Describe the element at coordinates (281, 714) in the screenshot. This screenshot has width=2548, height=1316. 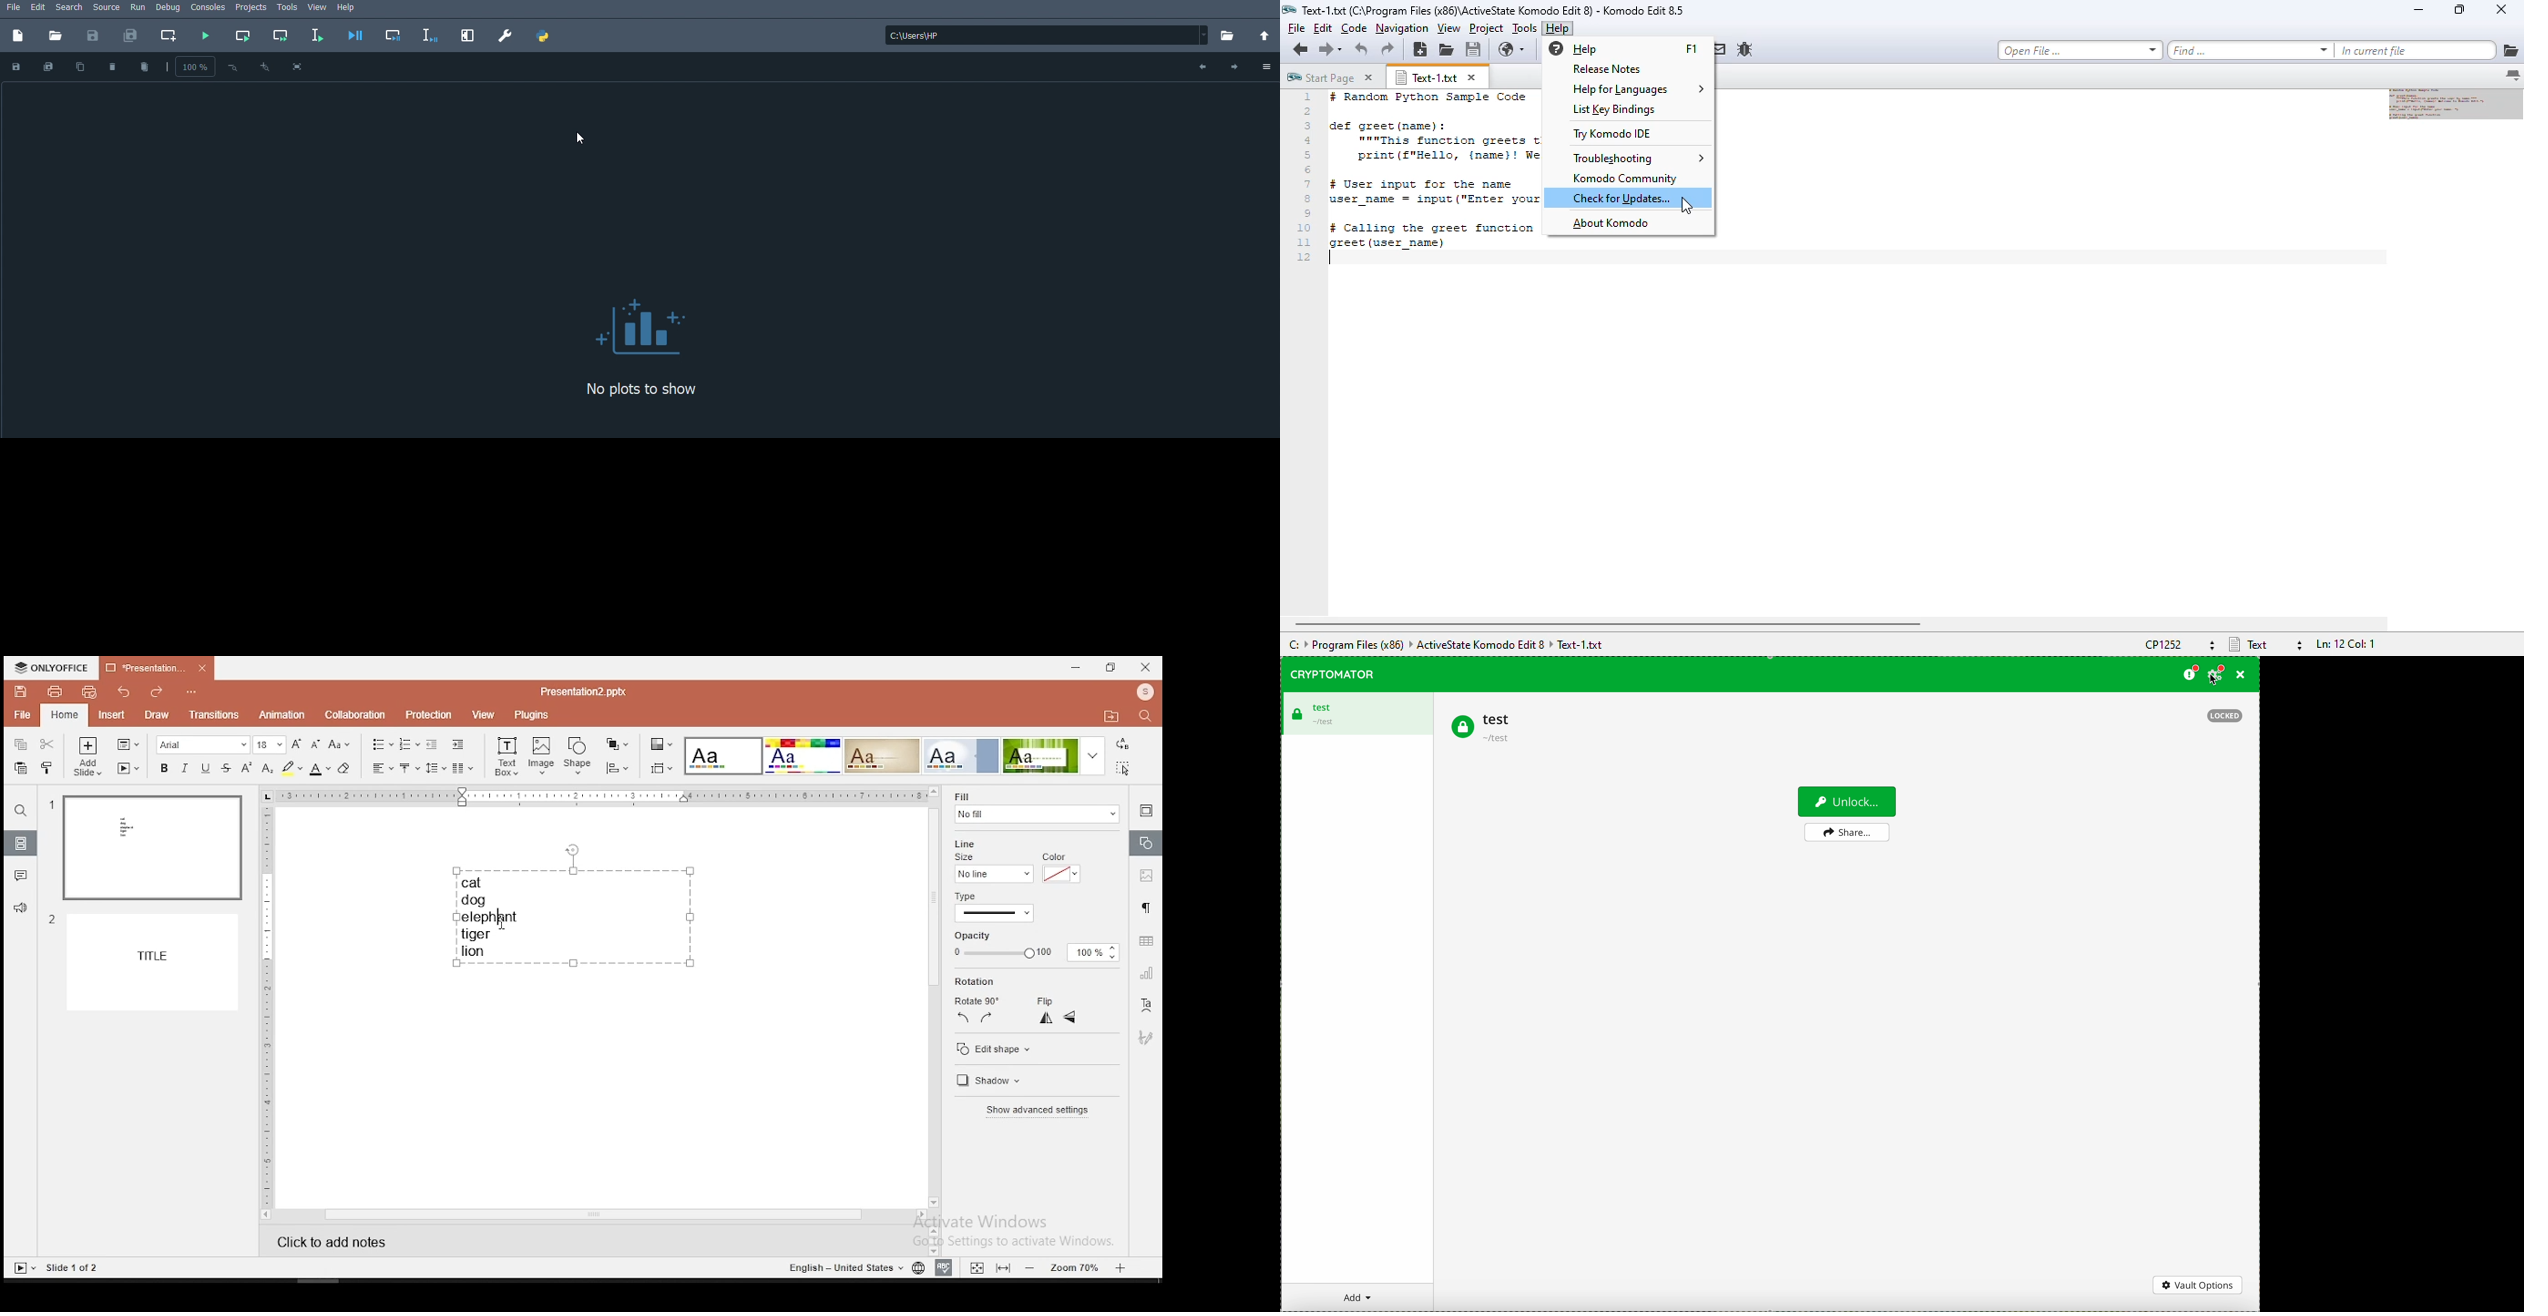
I see `animation` at that location.